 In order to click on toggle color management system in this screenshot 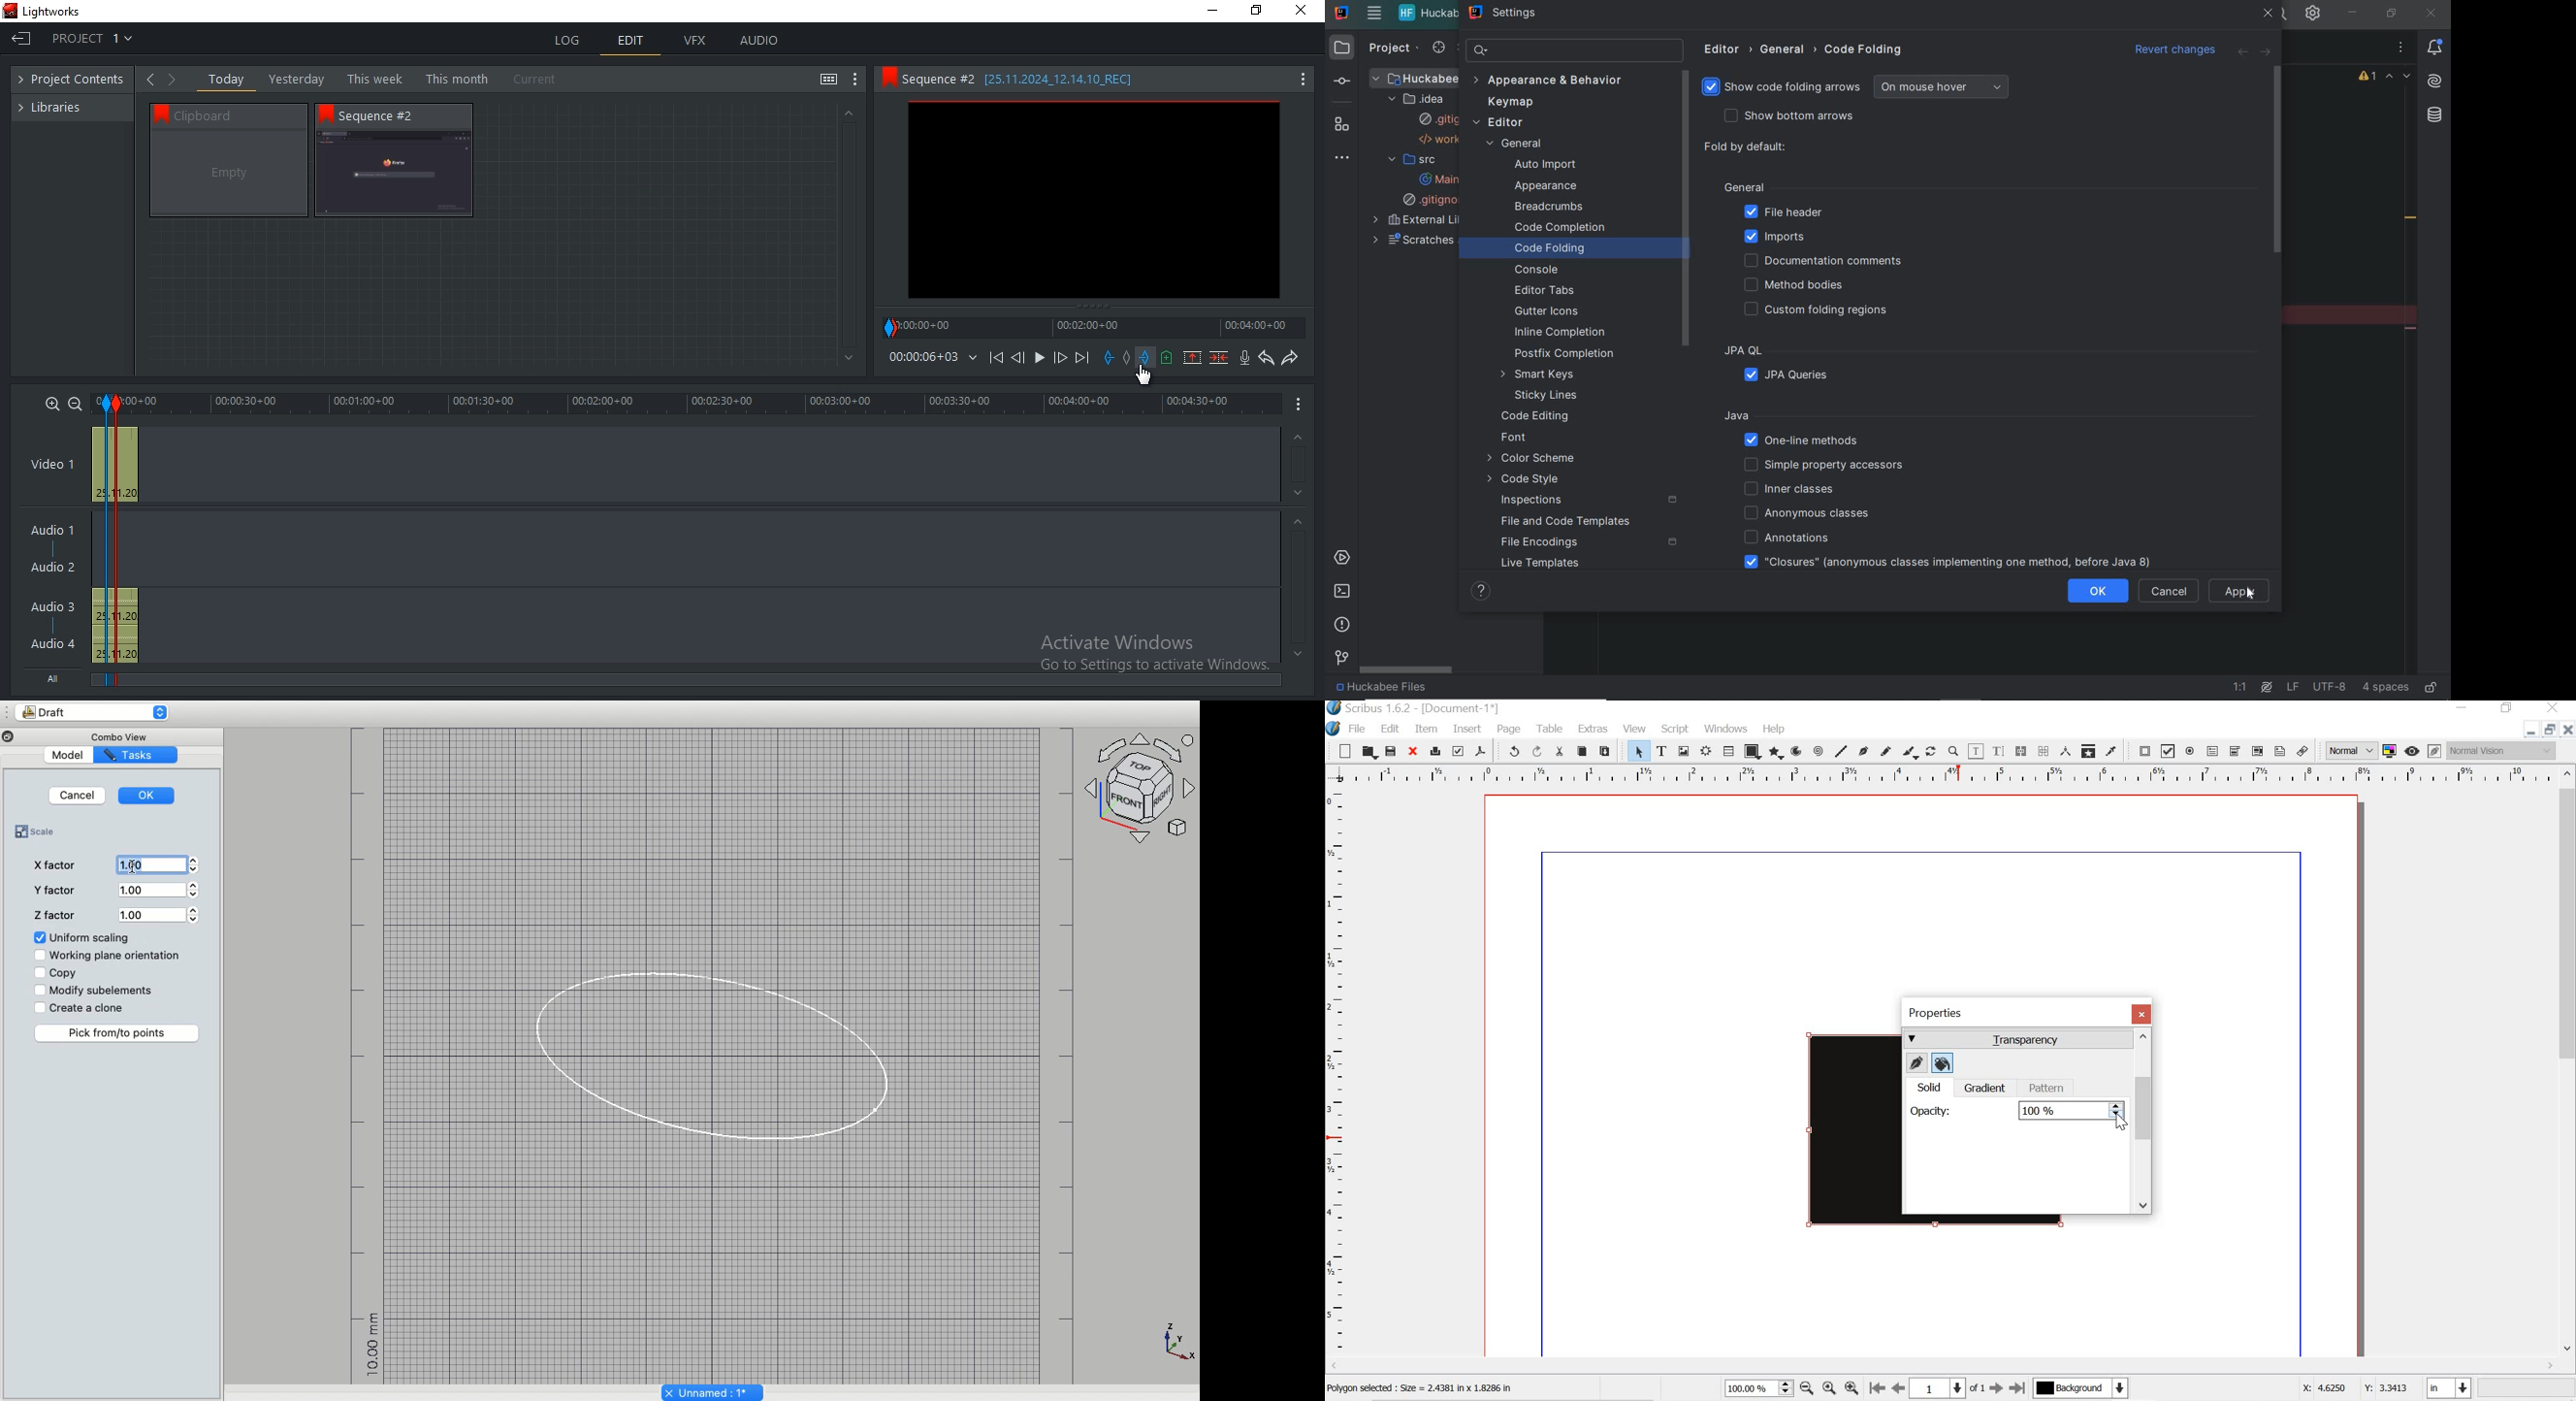, I will do `click(2392, 750)`.